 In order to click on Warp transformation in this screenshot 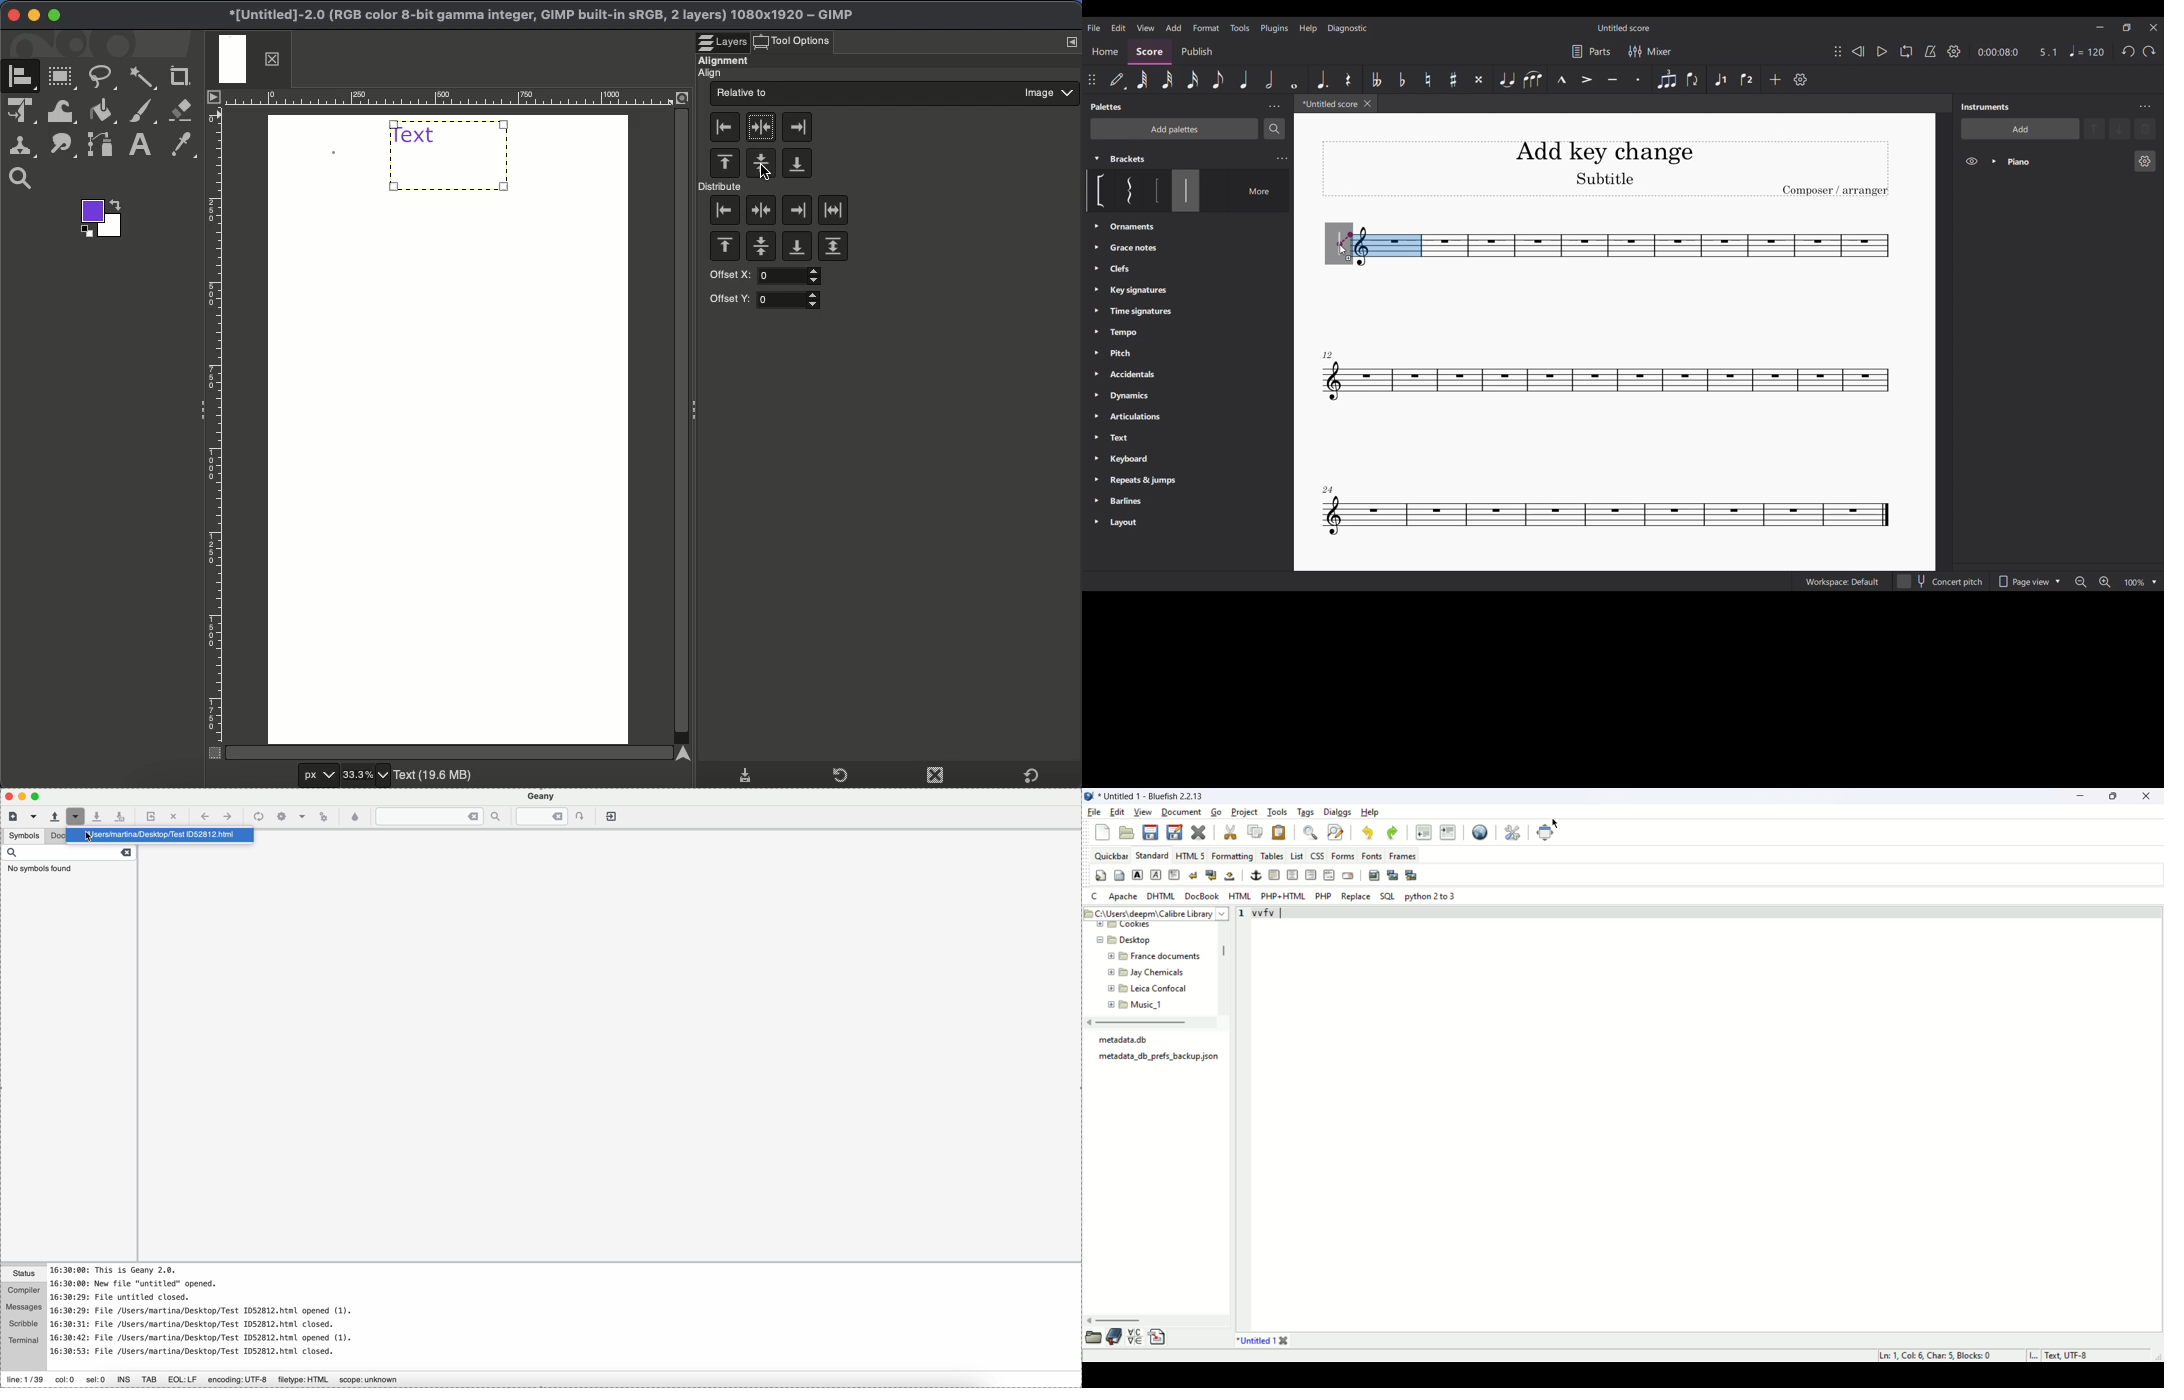, I will do `click(61, 111)`.